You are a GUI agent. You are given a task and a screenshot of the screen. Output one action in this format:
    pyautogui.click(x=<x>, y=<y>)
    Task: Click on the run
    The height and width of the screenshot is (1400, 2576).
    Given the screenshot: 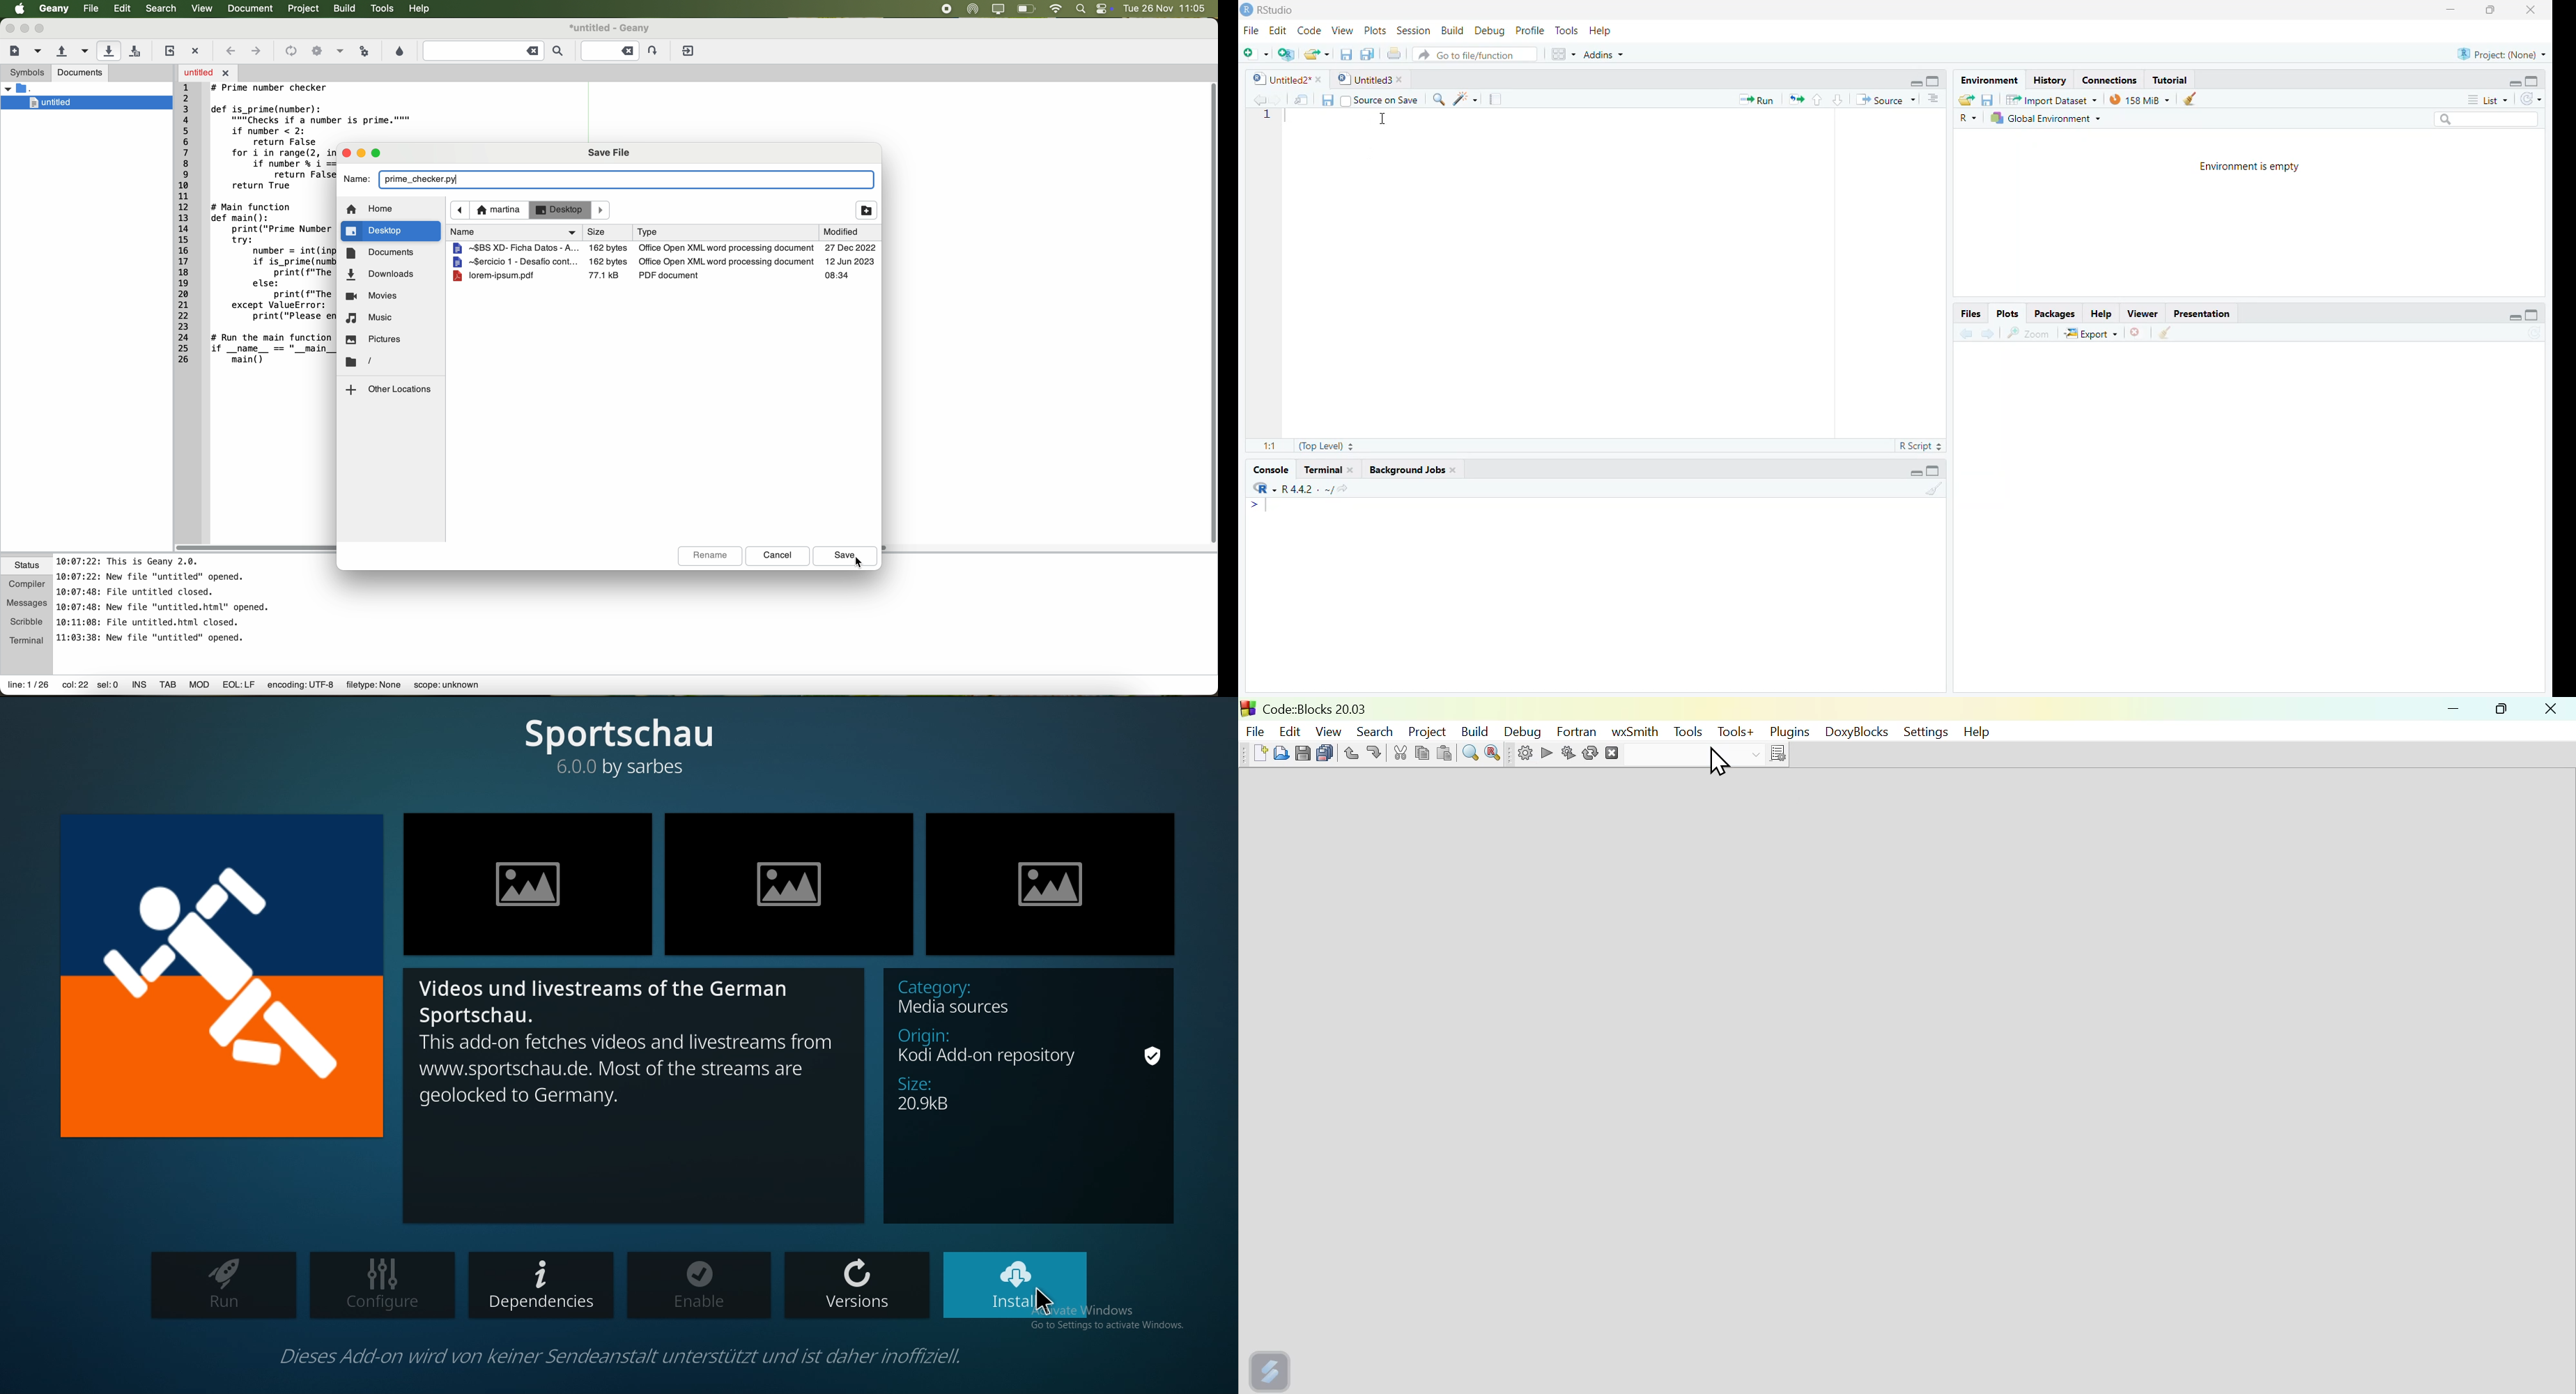 What is the action you would take?
    pyautogui.click(x=221, y=1284)
    